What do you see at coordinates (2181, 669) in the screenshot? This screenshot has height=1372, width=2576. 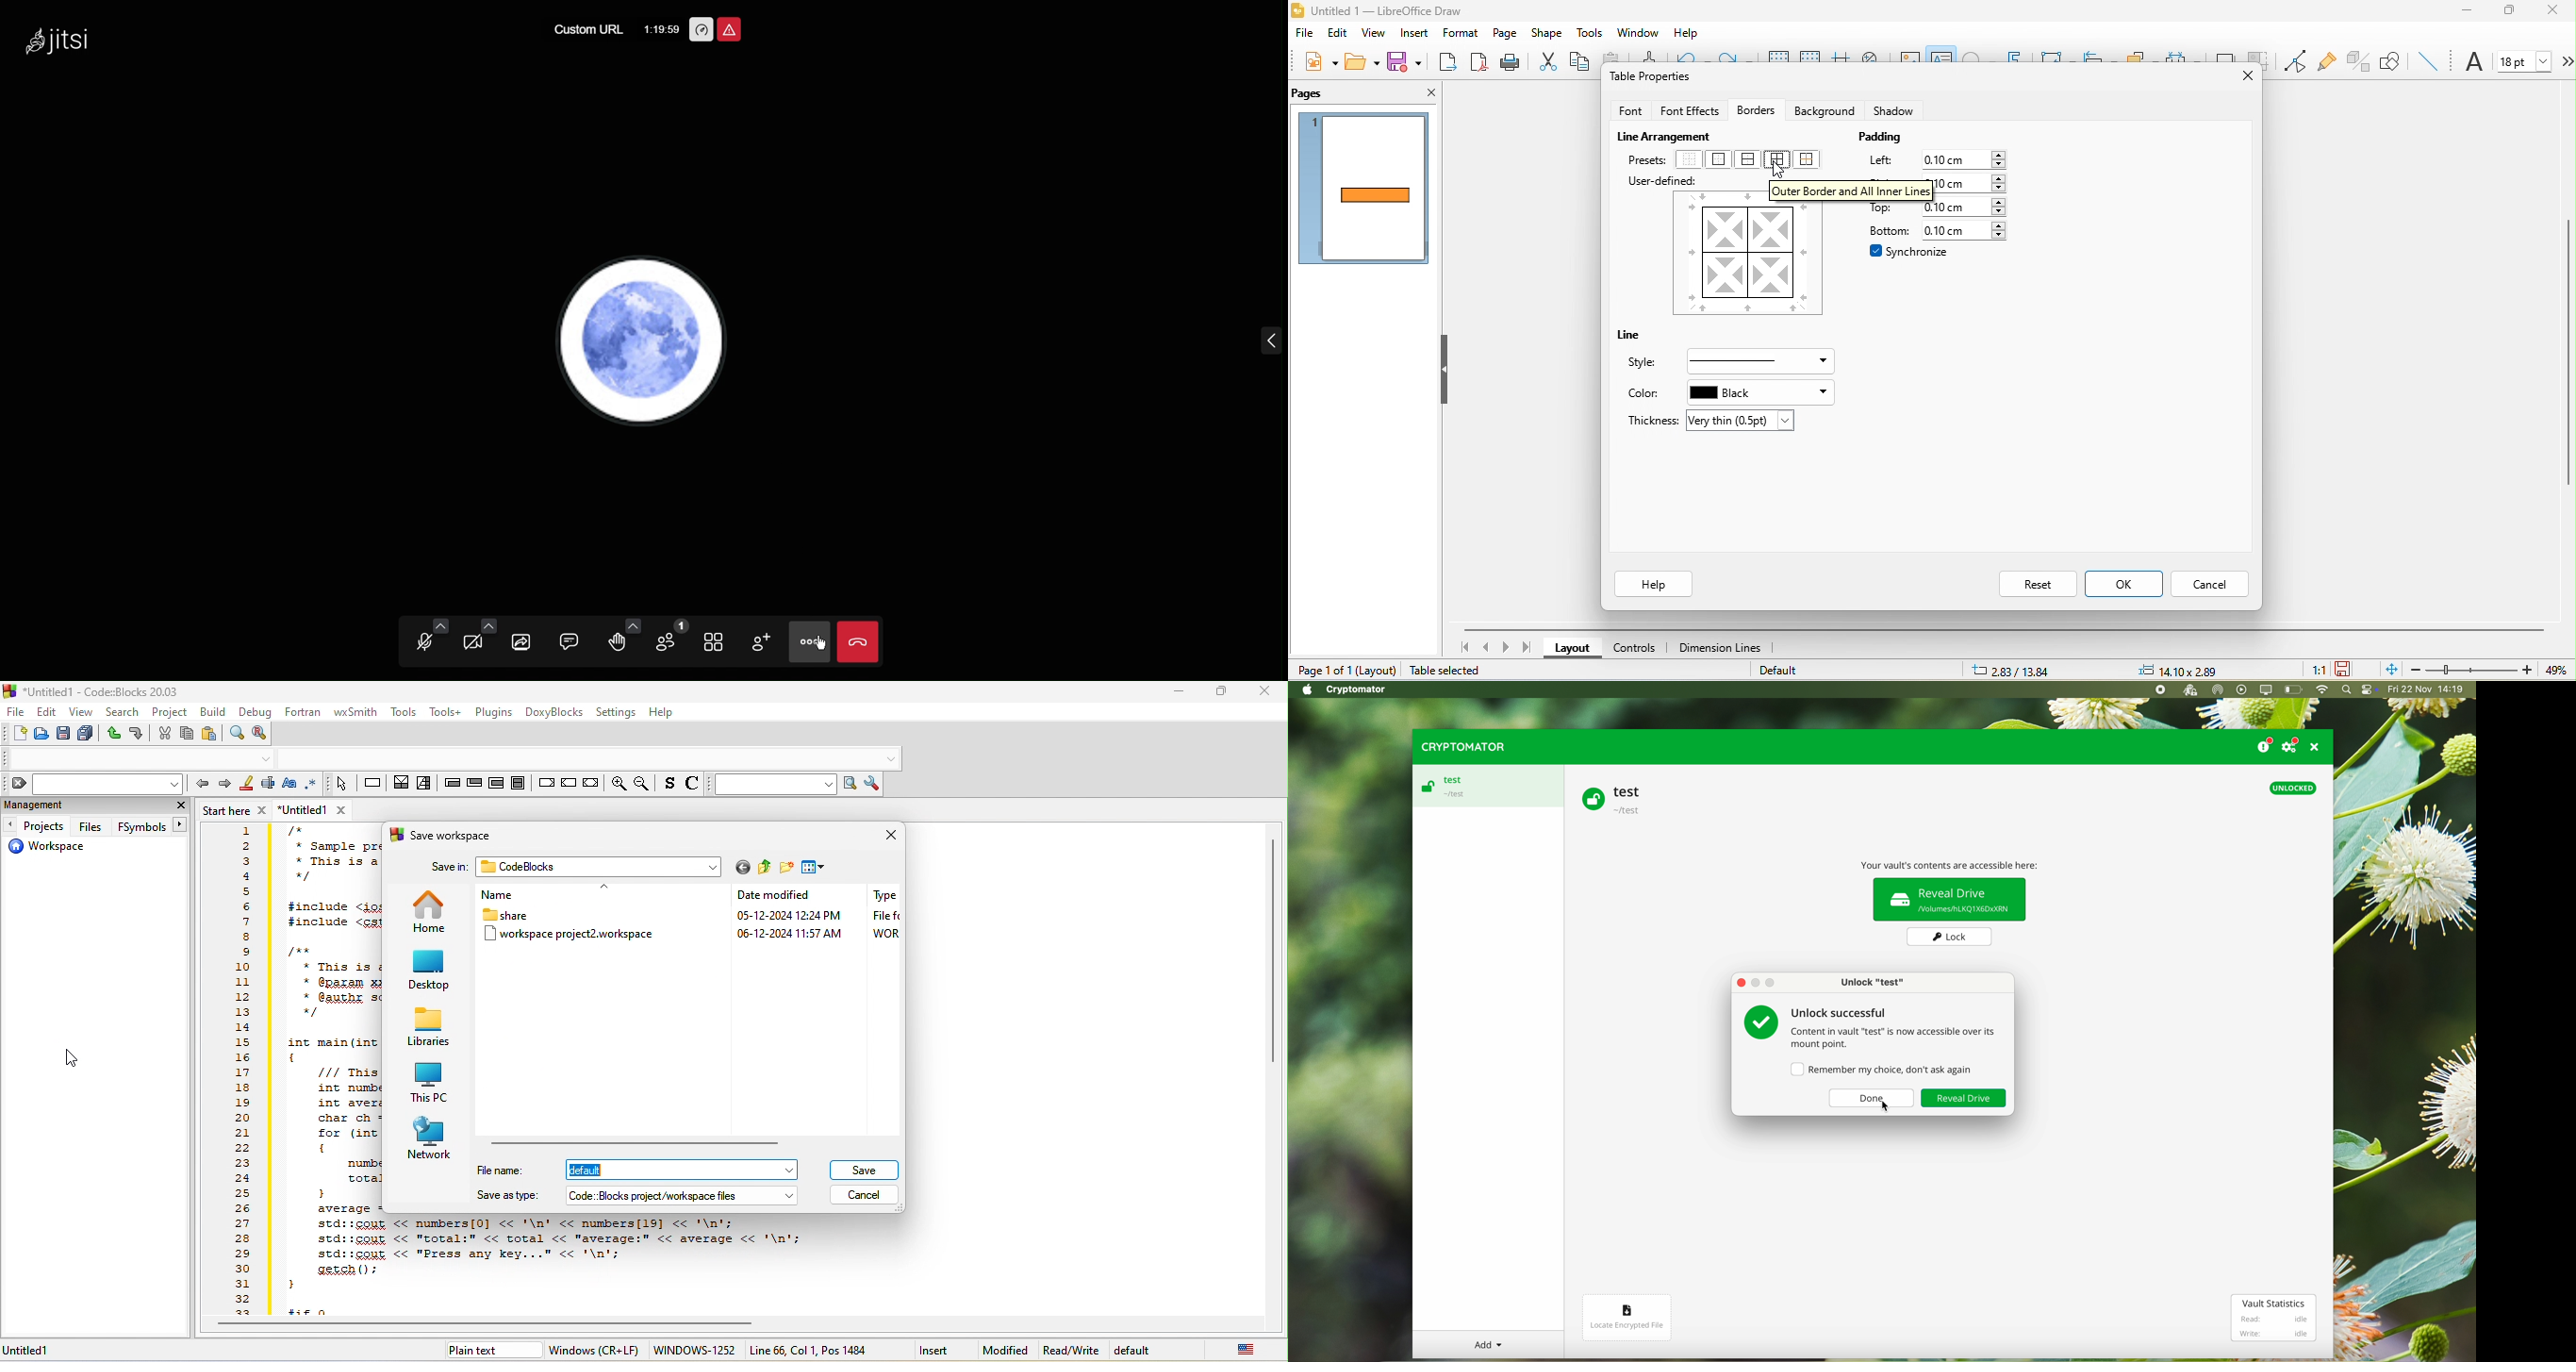 I see `14.10x2.89` at bounding box center [2181, 669].